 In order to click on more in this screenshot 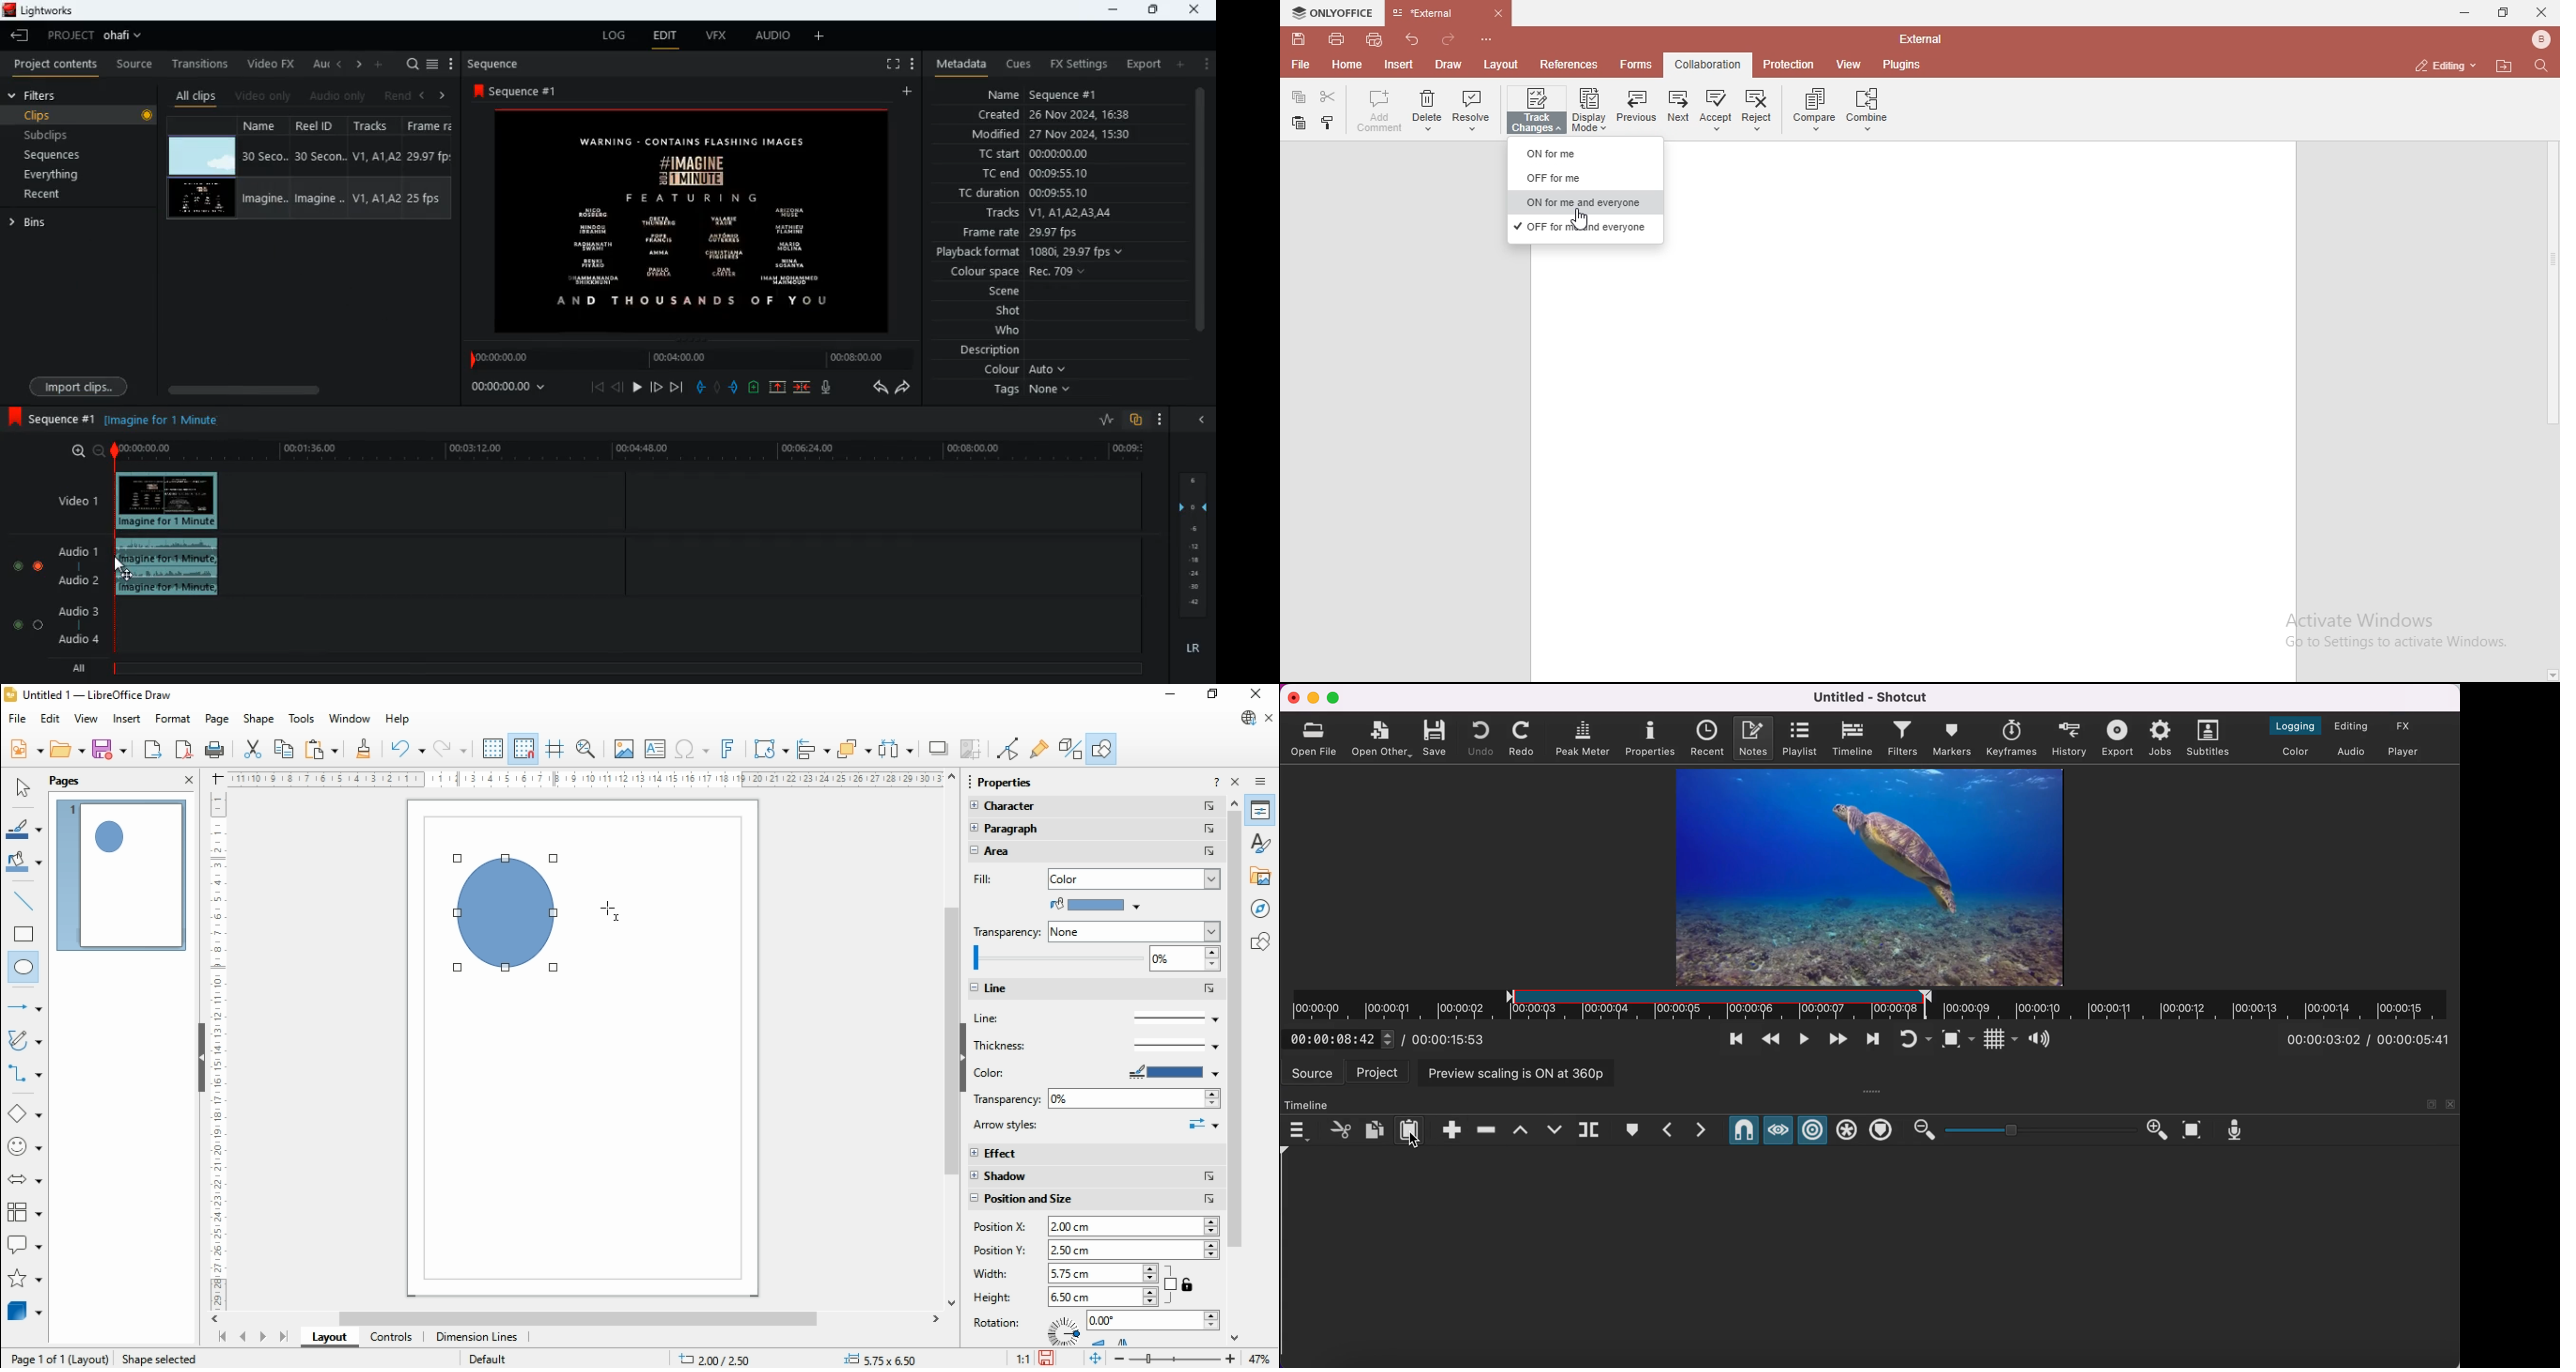, I will do `click(1161, 421)`.